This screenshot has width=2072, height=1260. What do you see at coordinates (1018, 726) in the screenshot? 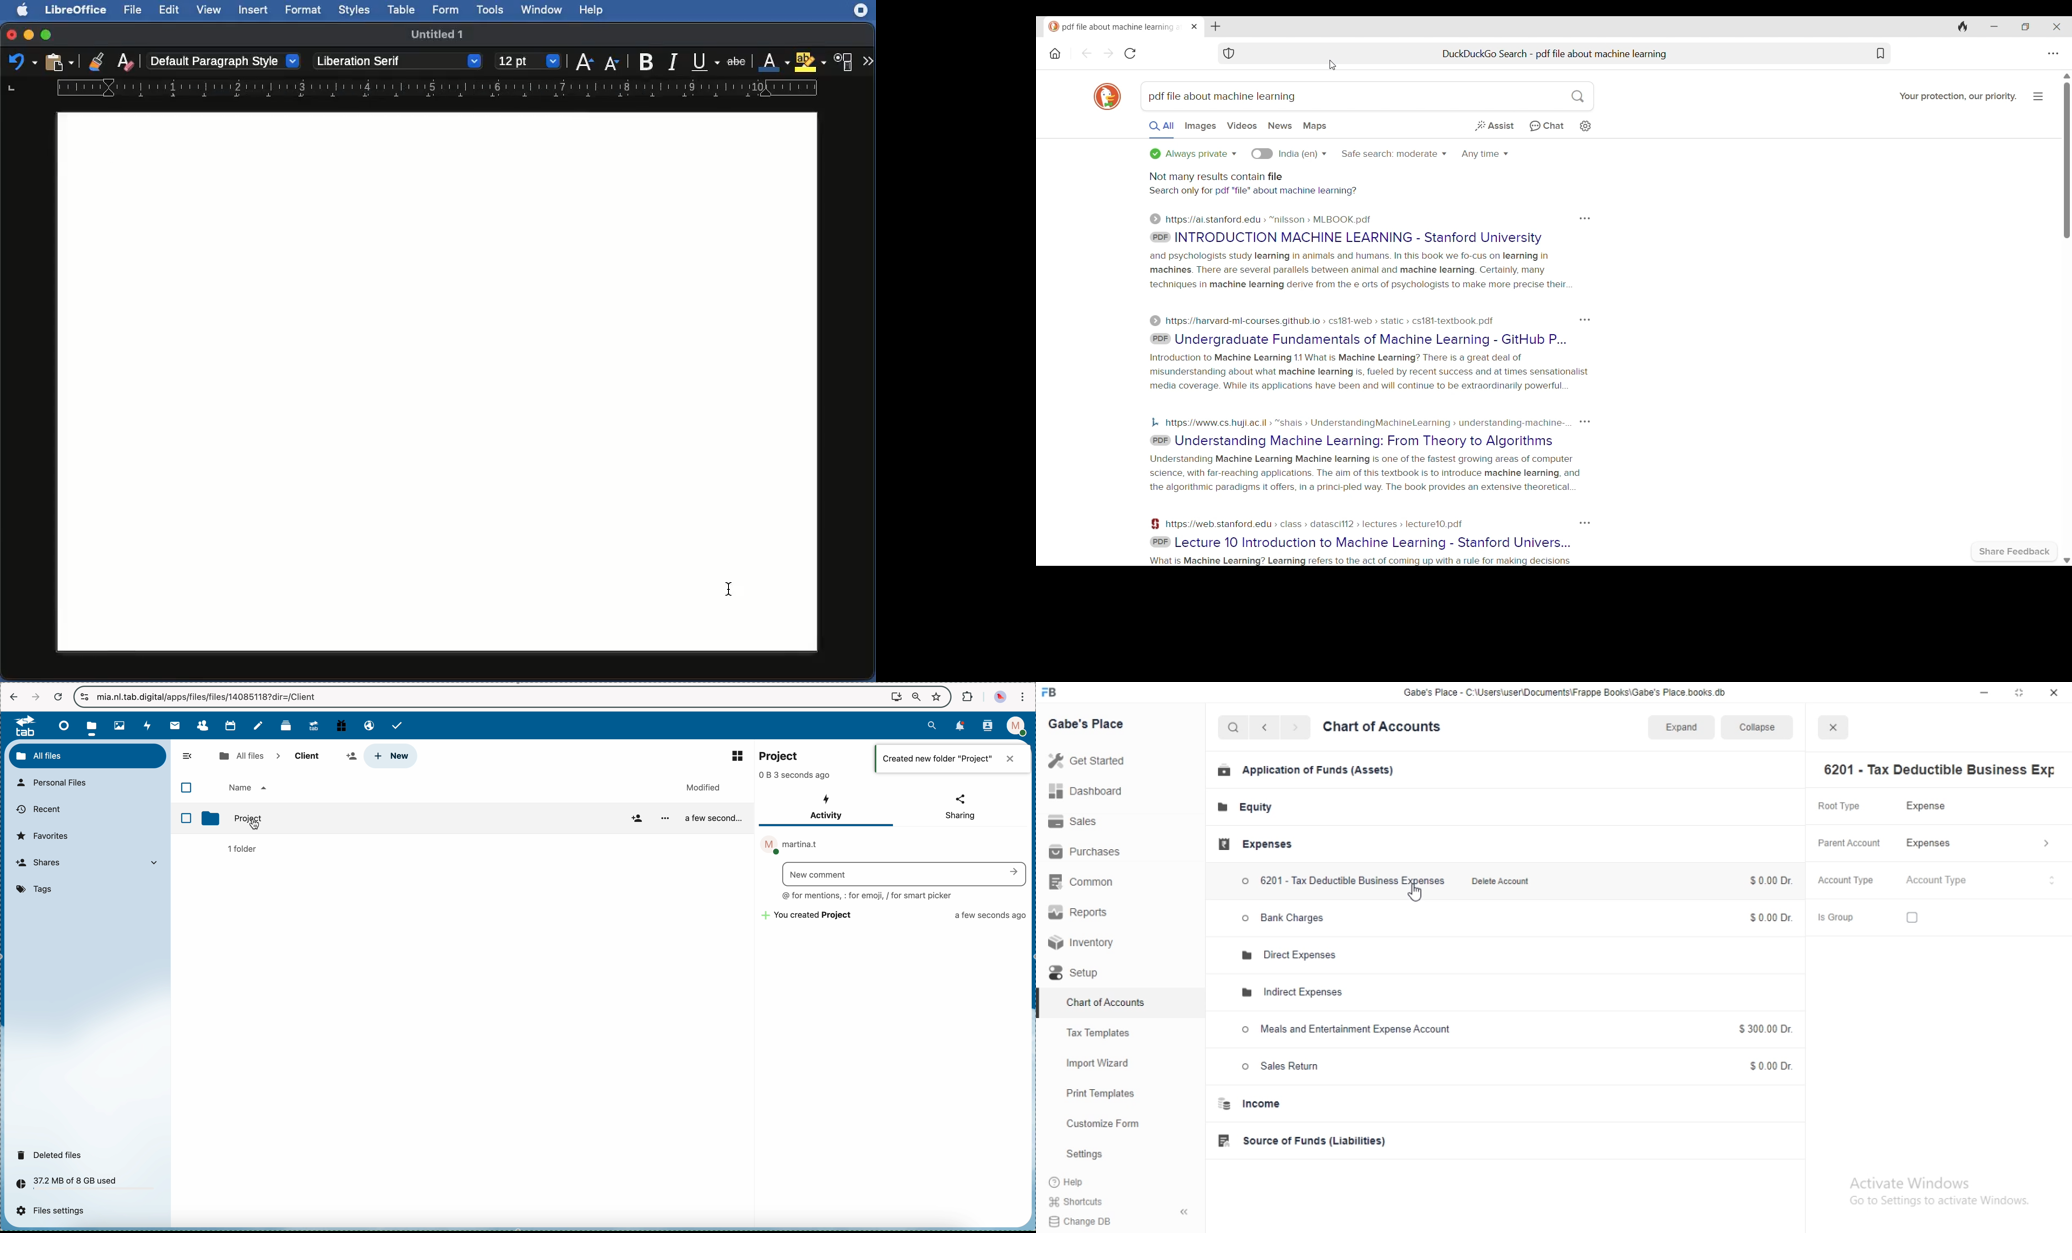
I see `profile` at bounding box center [1018, 726].